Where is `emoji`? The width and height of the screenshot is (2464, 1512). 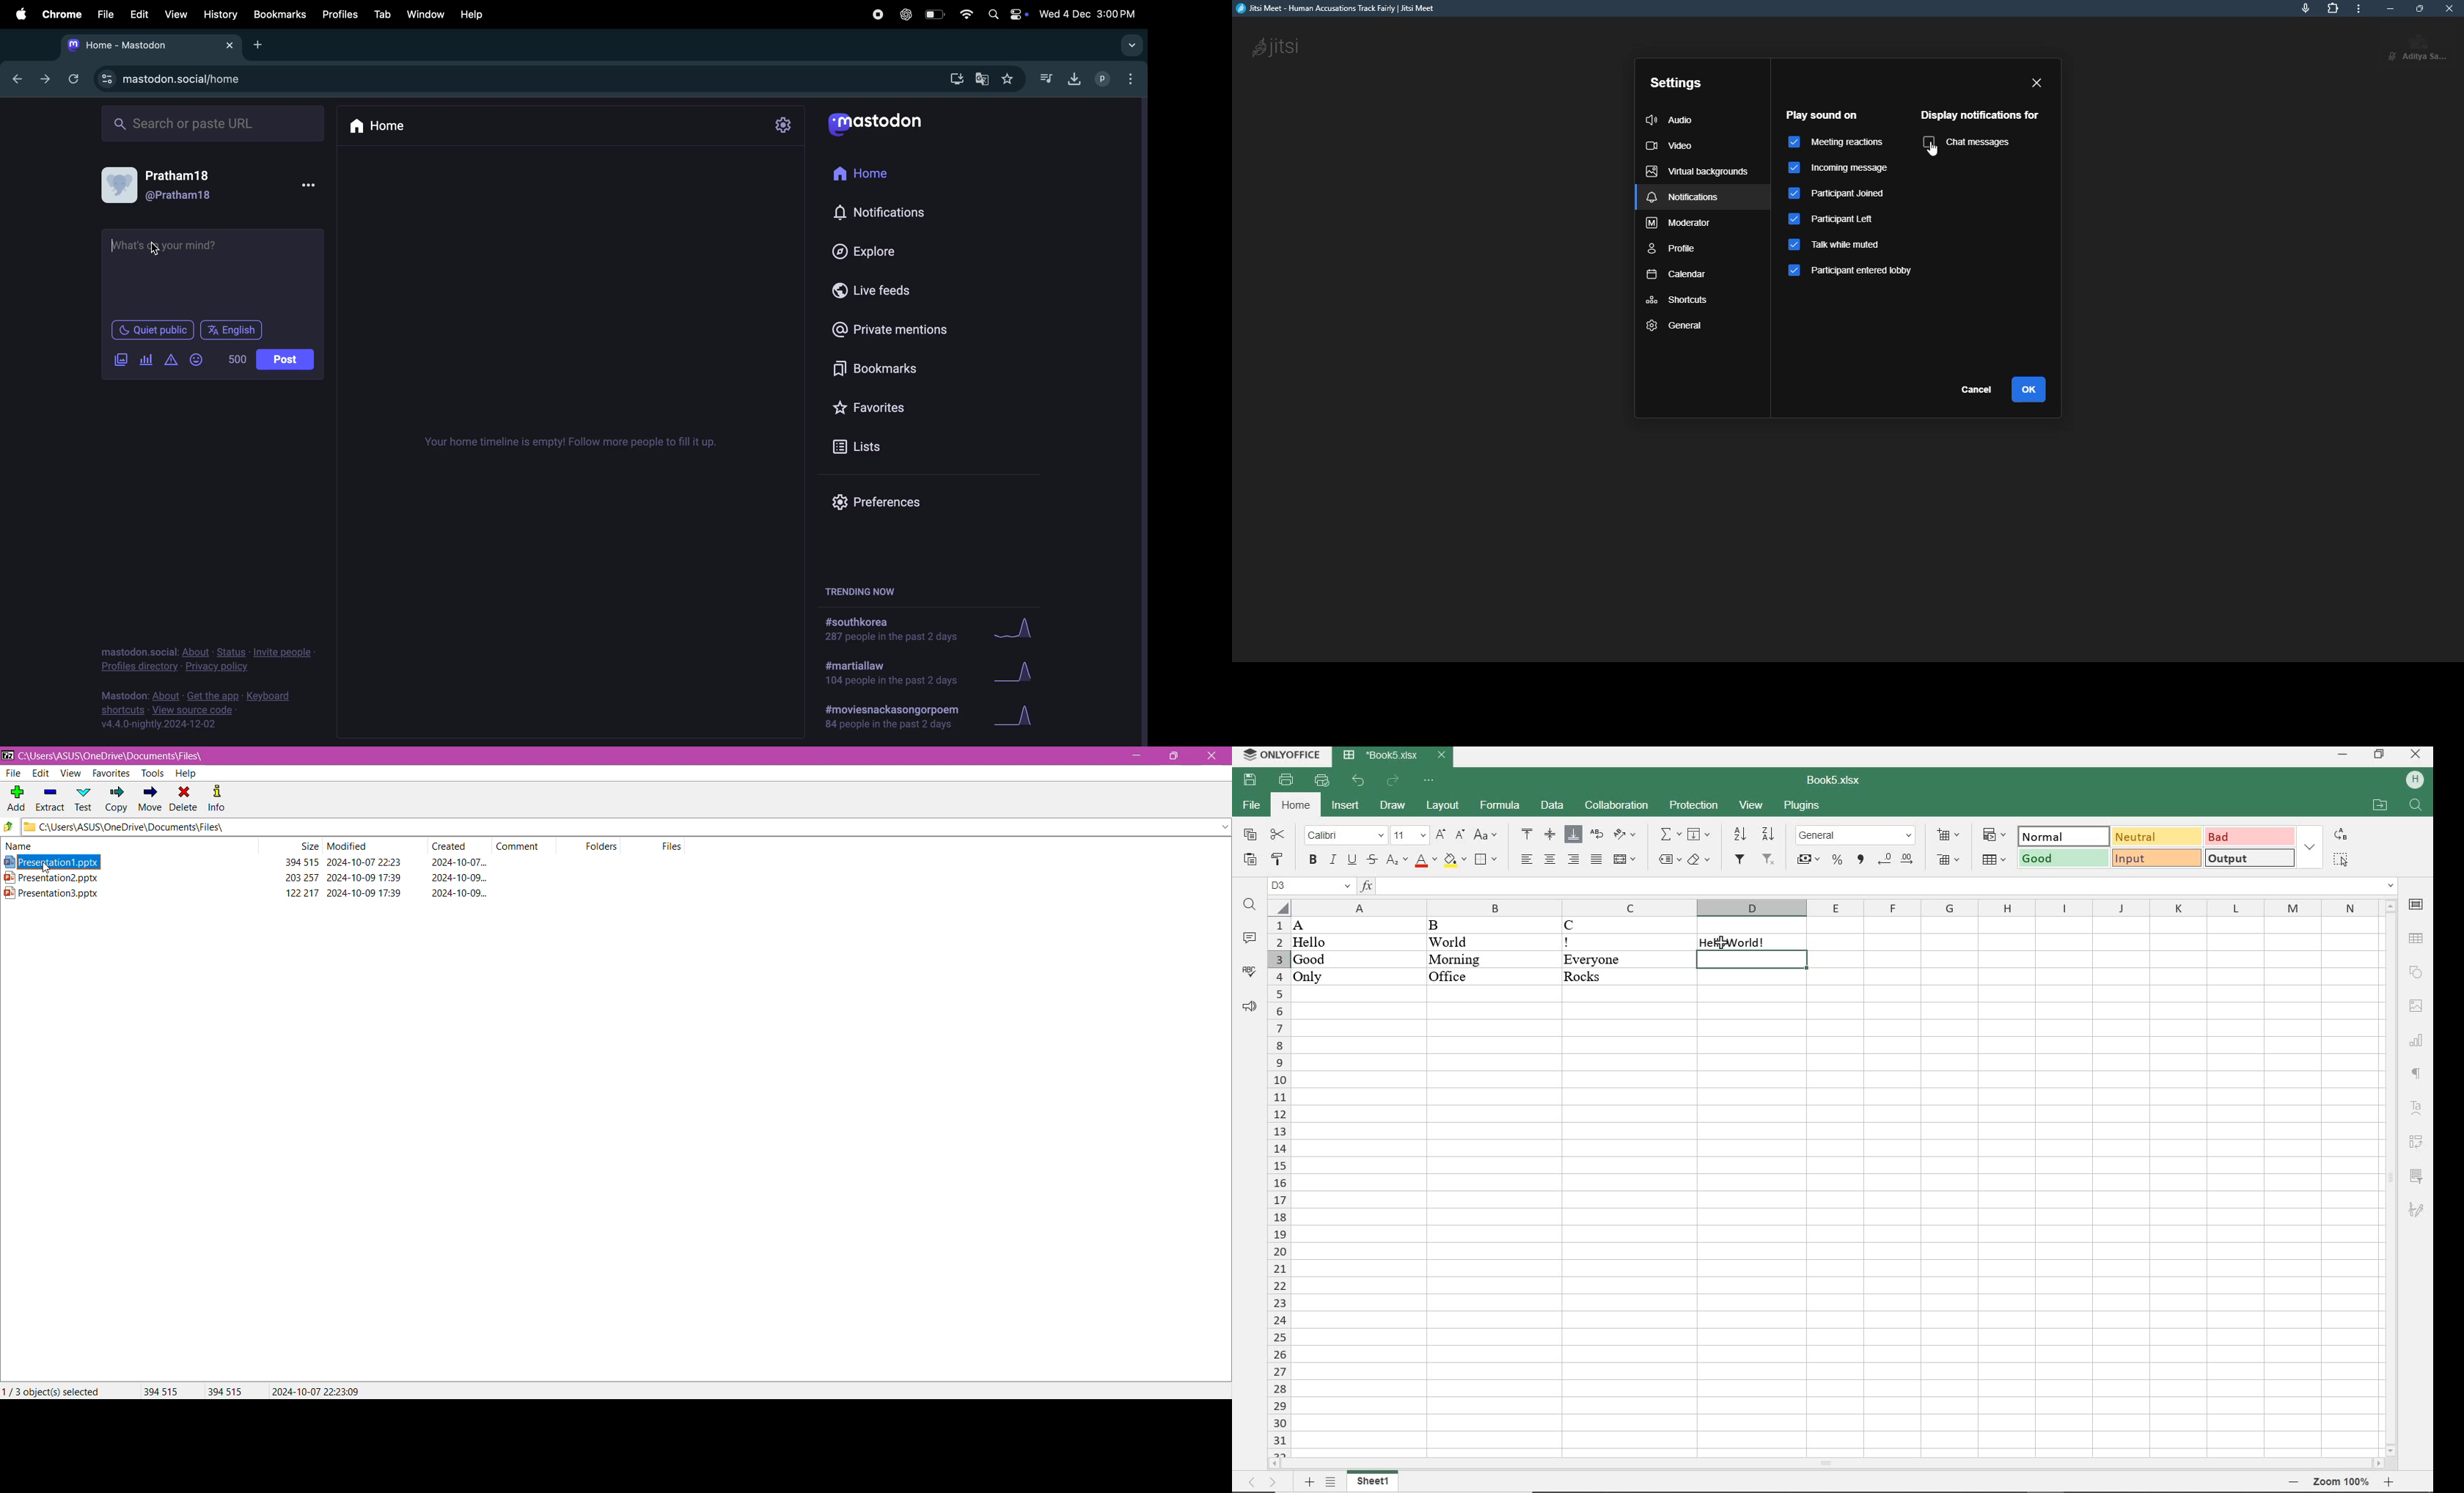
emoji is located at coordinates (200, 360).